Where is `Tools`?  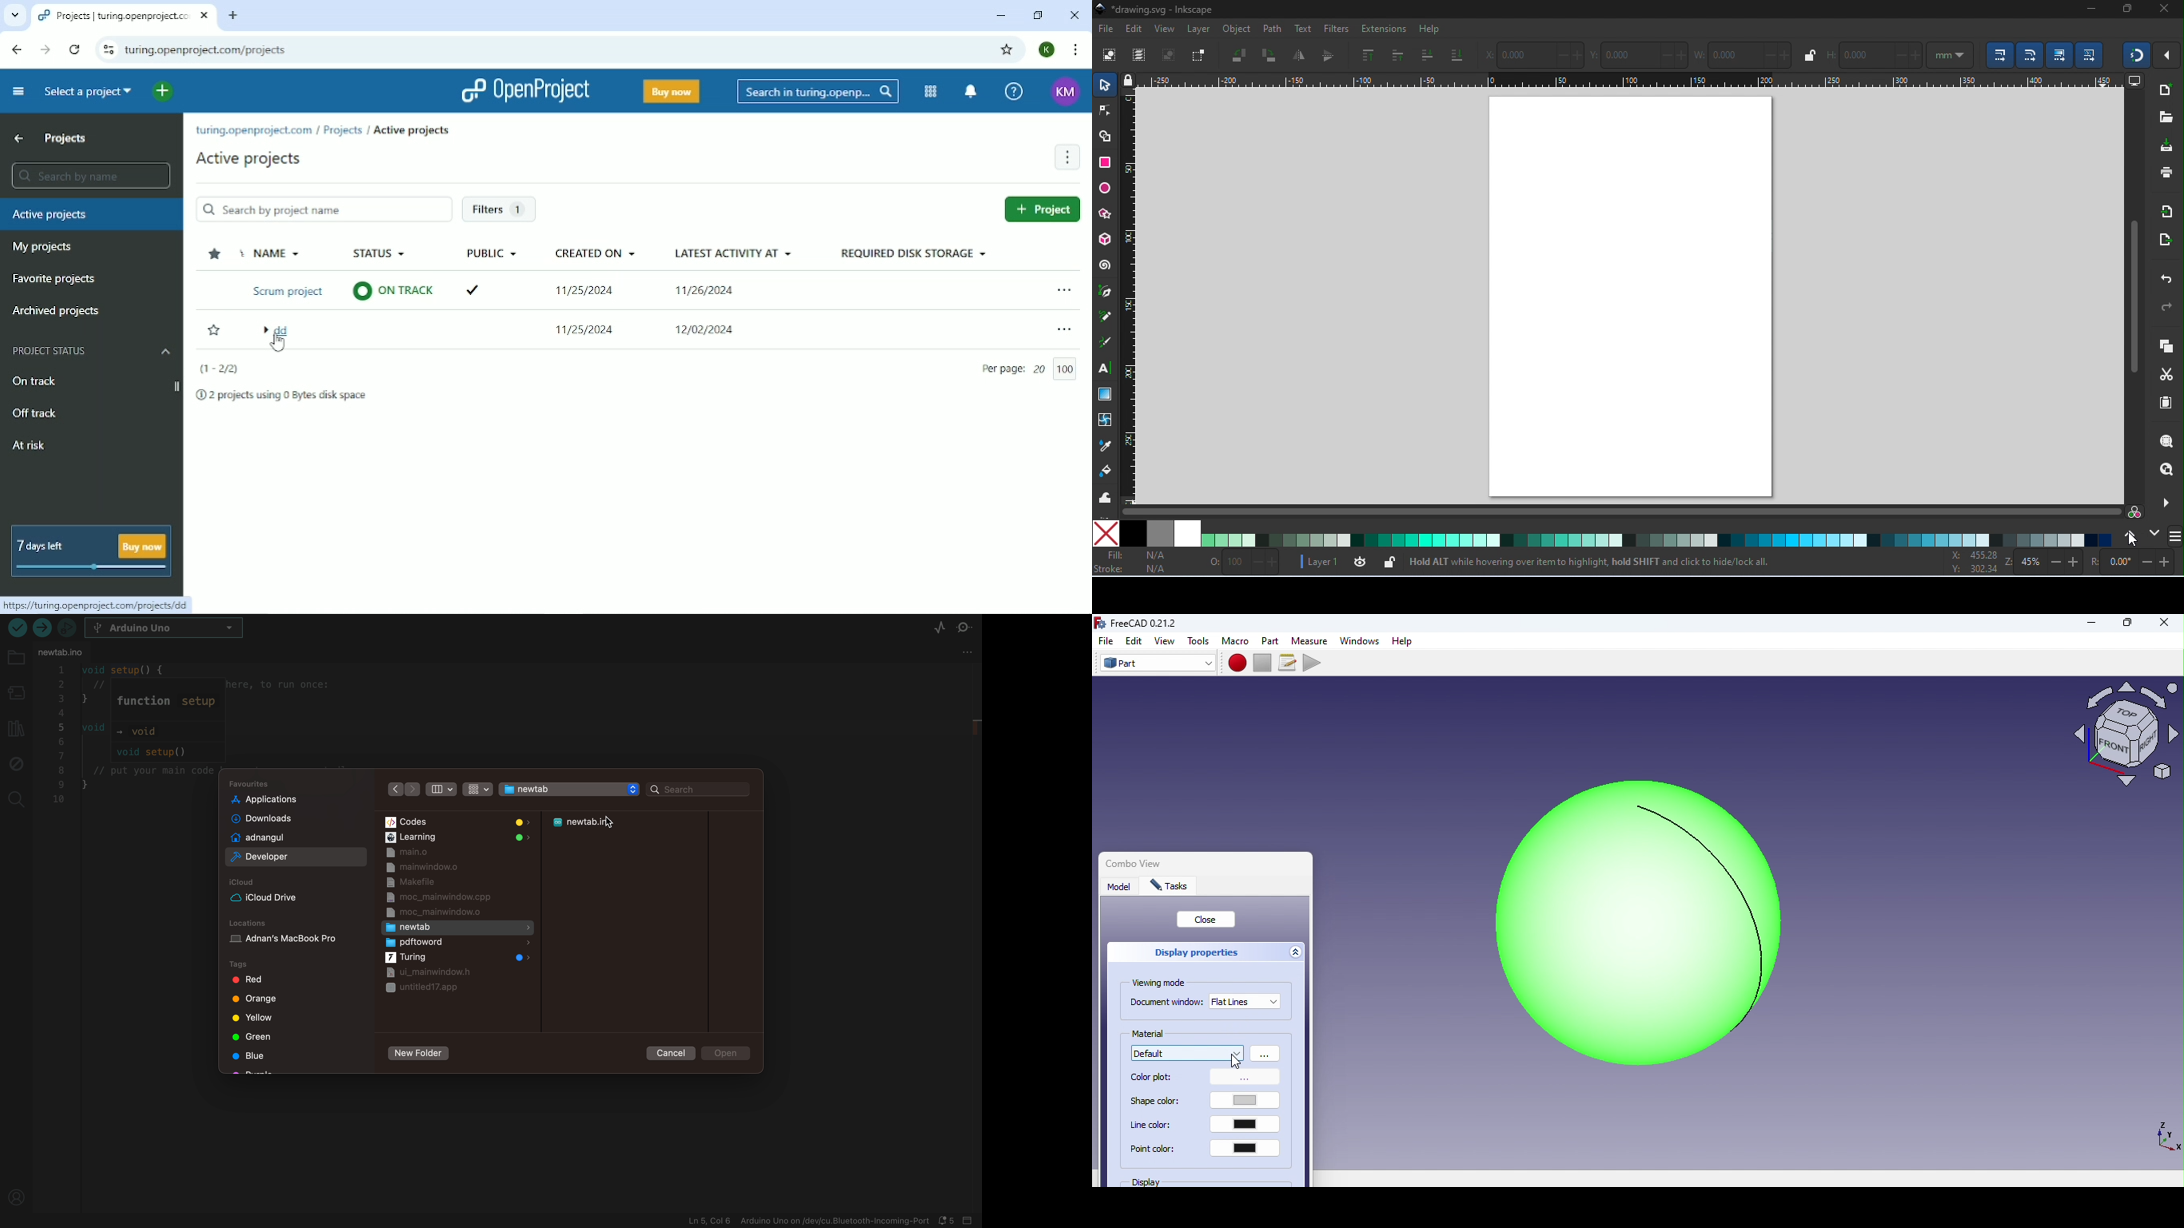
Tools is located at coordinates (1199, 641).